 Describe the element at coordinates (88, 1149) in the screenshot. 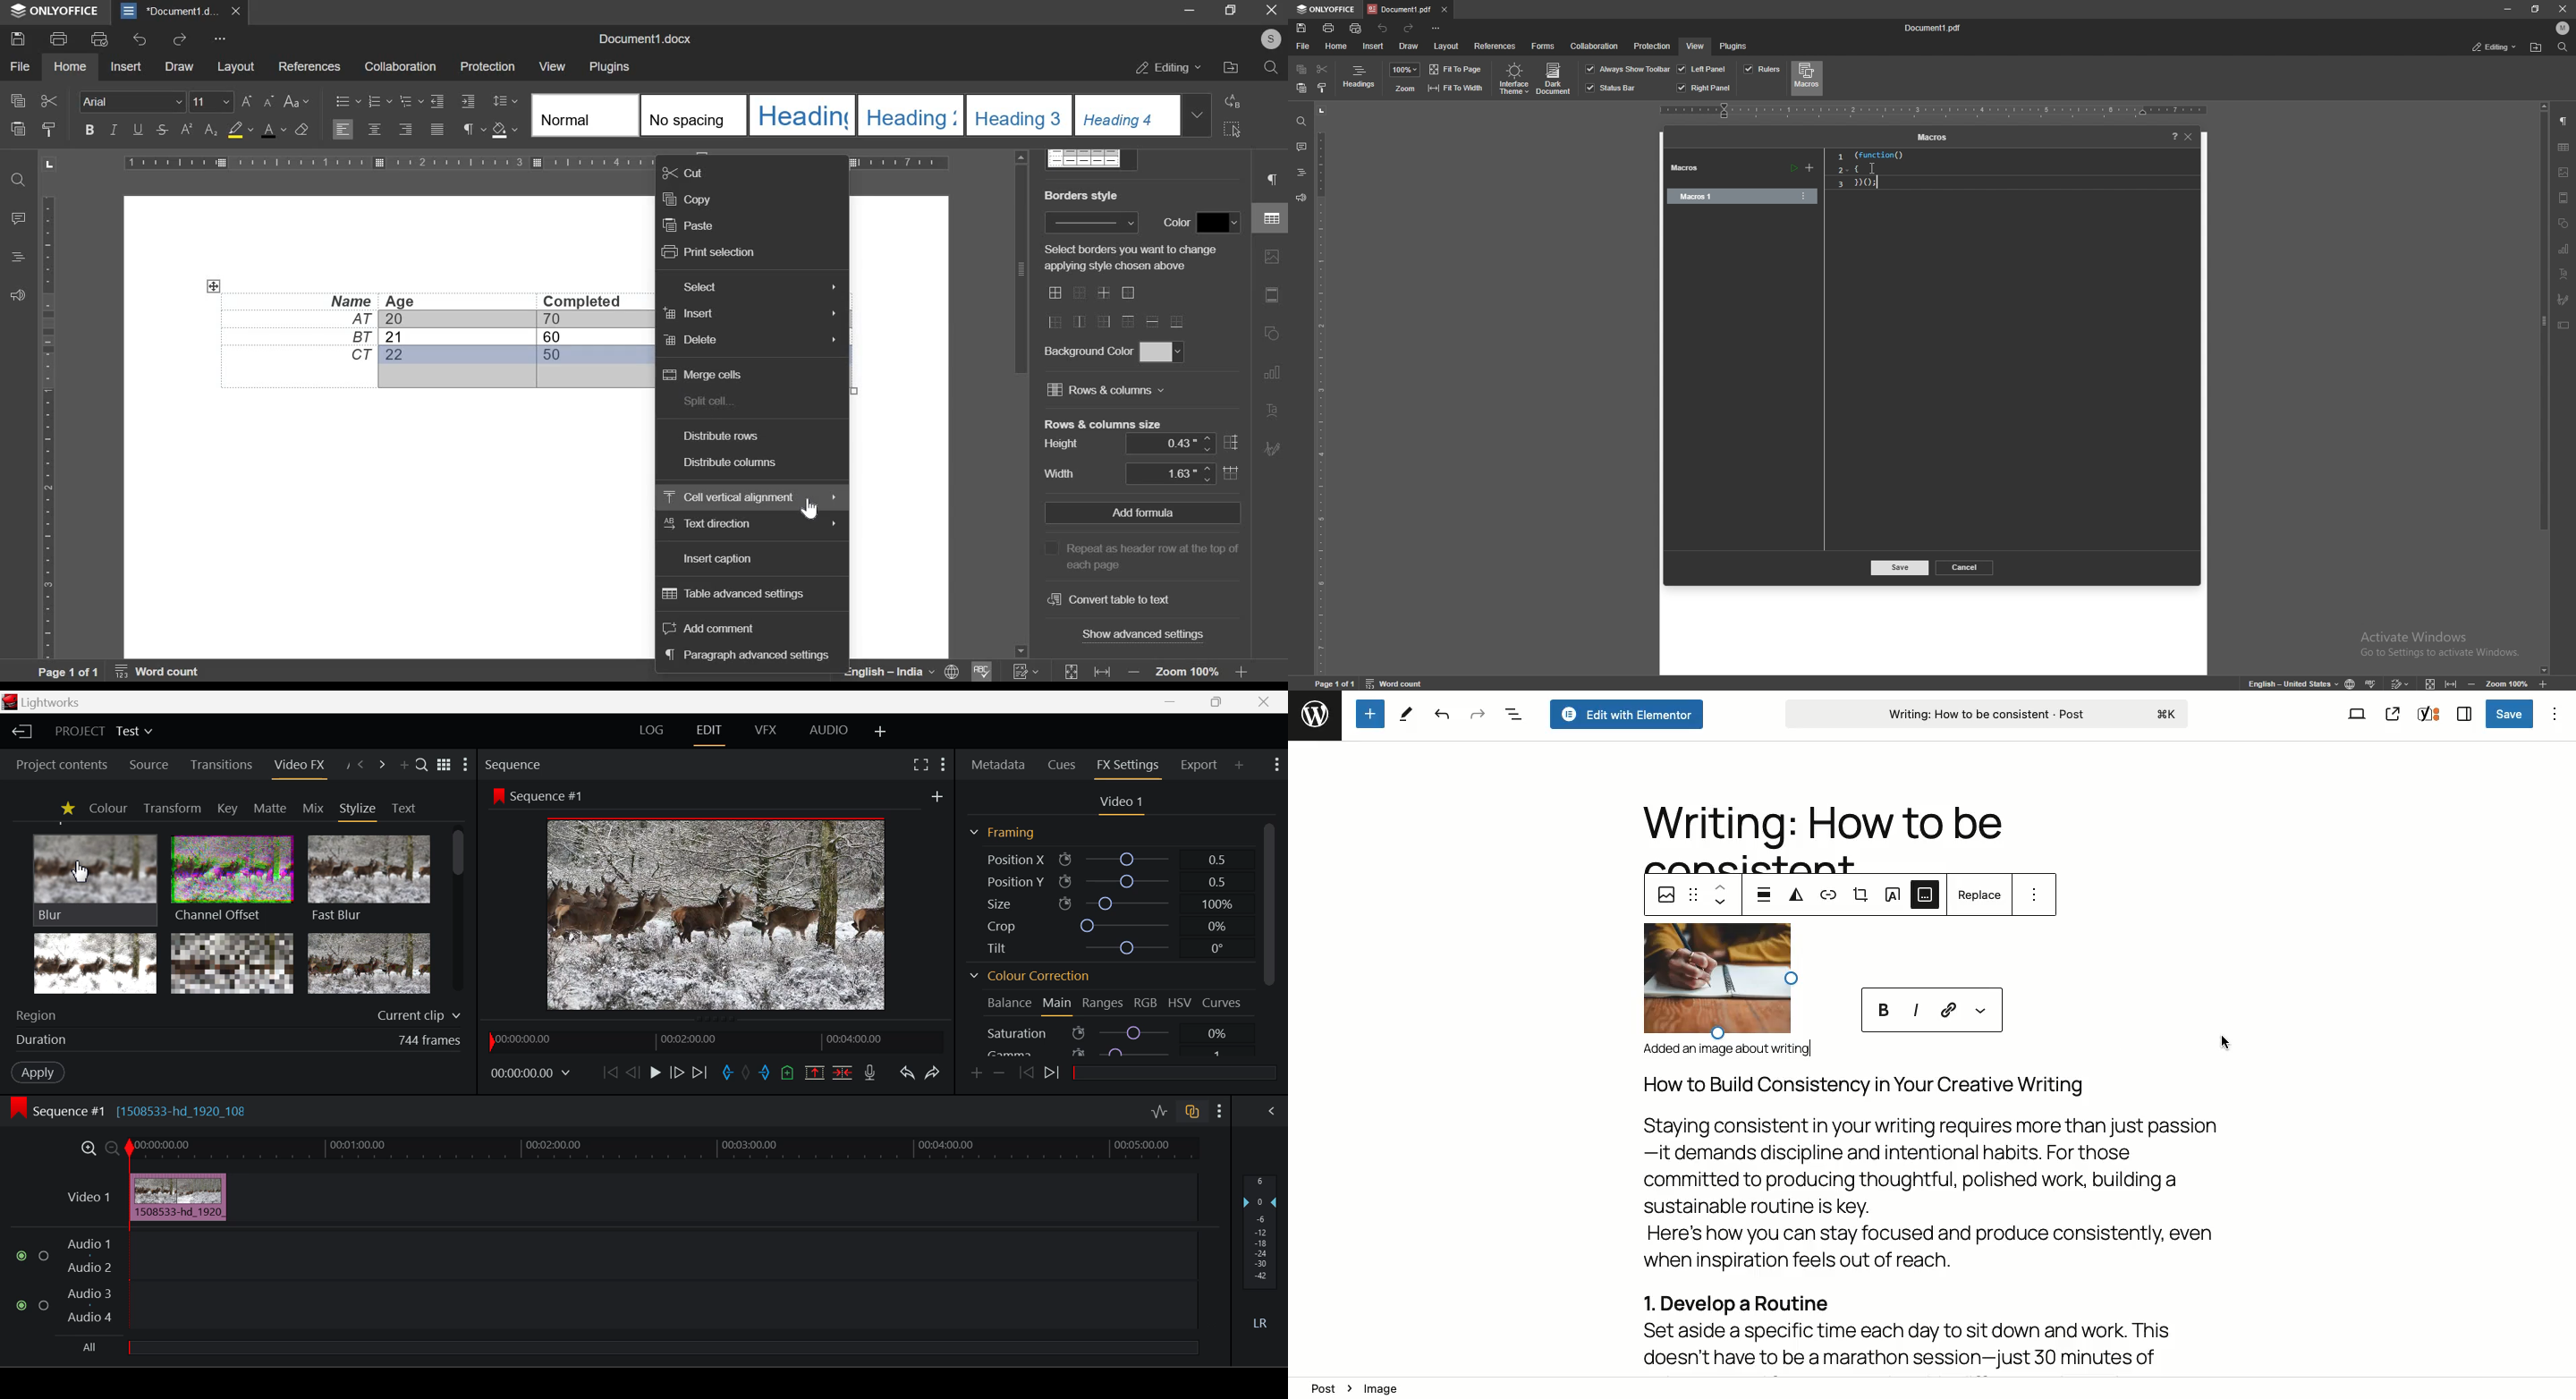

I see `Timeline Zoom In` at that location.